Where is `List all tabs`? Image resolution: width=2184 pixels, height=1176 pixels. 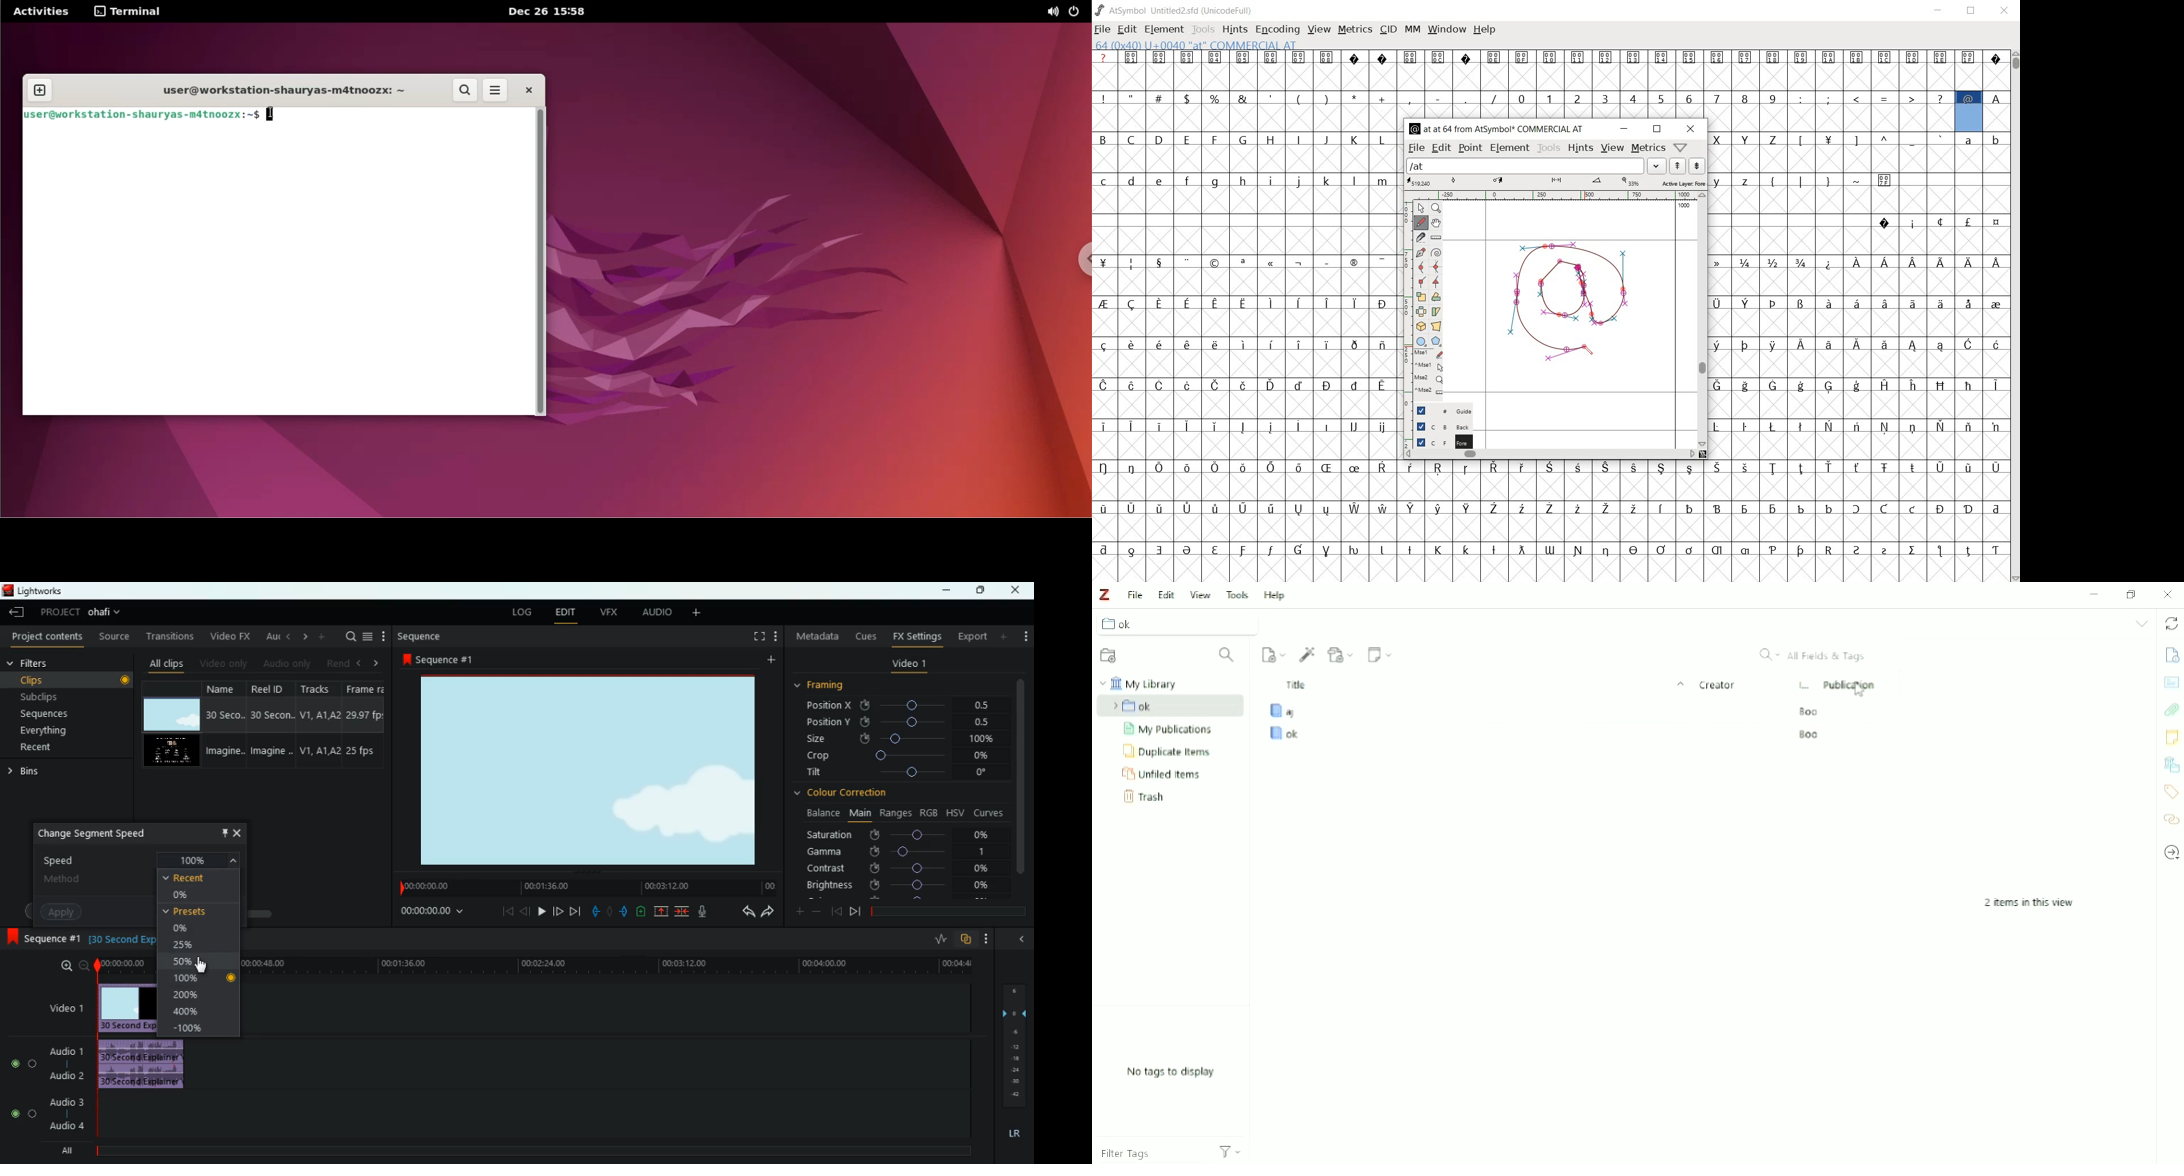 List all tabs is located at coordinates (2141, 624).